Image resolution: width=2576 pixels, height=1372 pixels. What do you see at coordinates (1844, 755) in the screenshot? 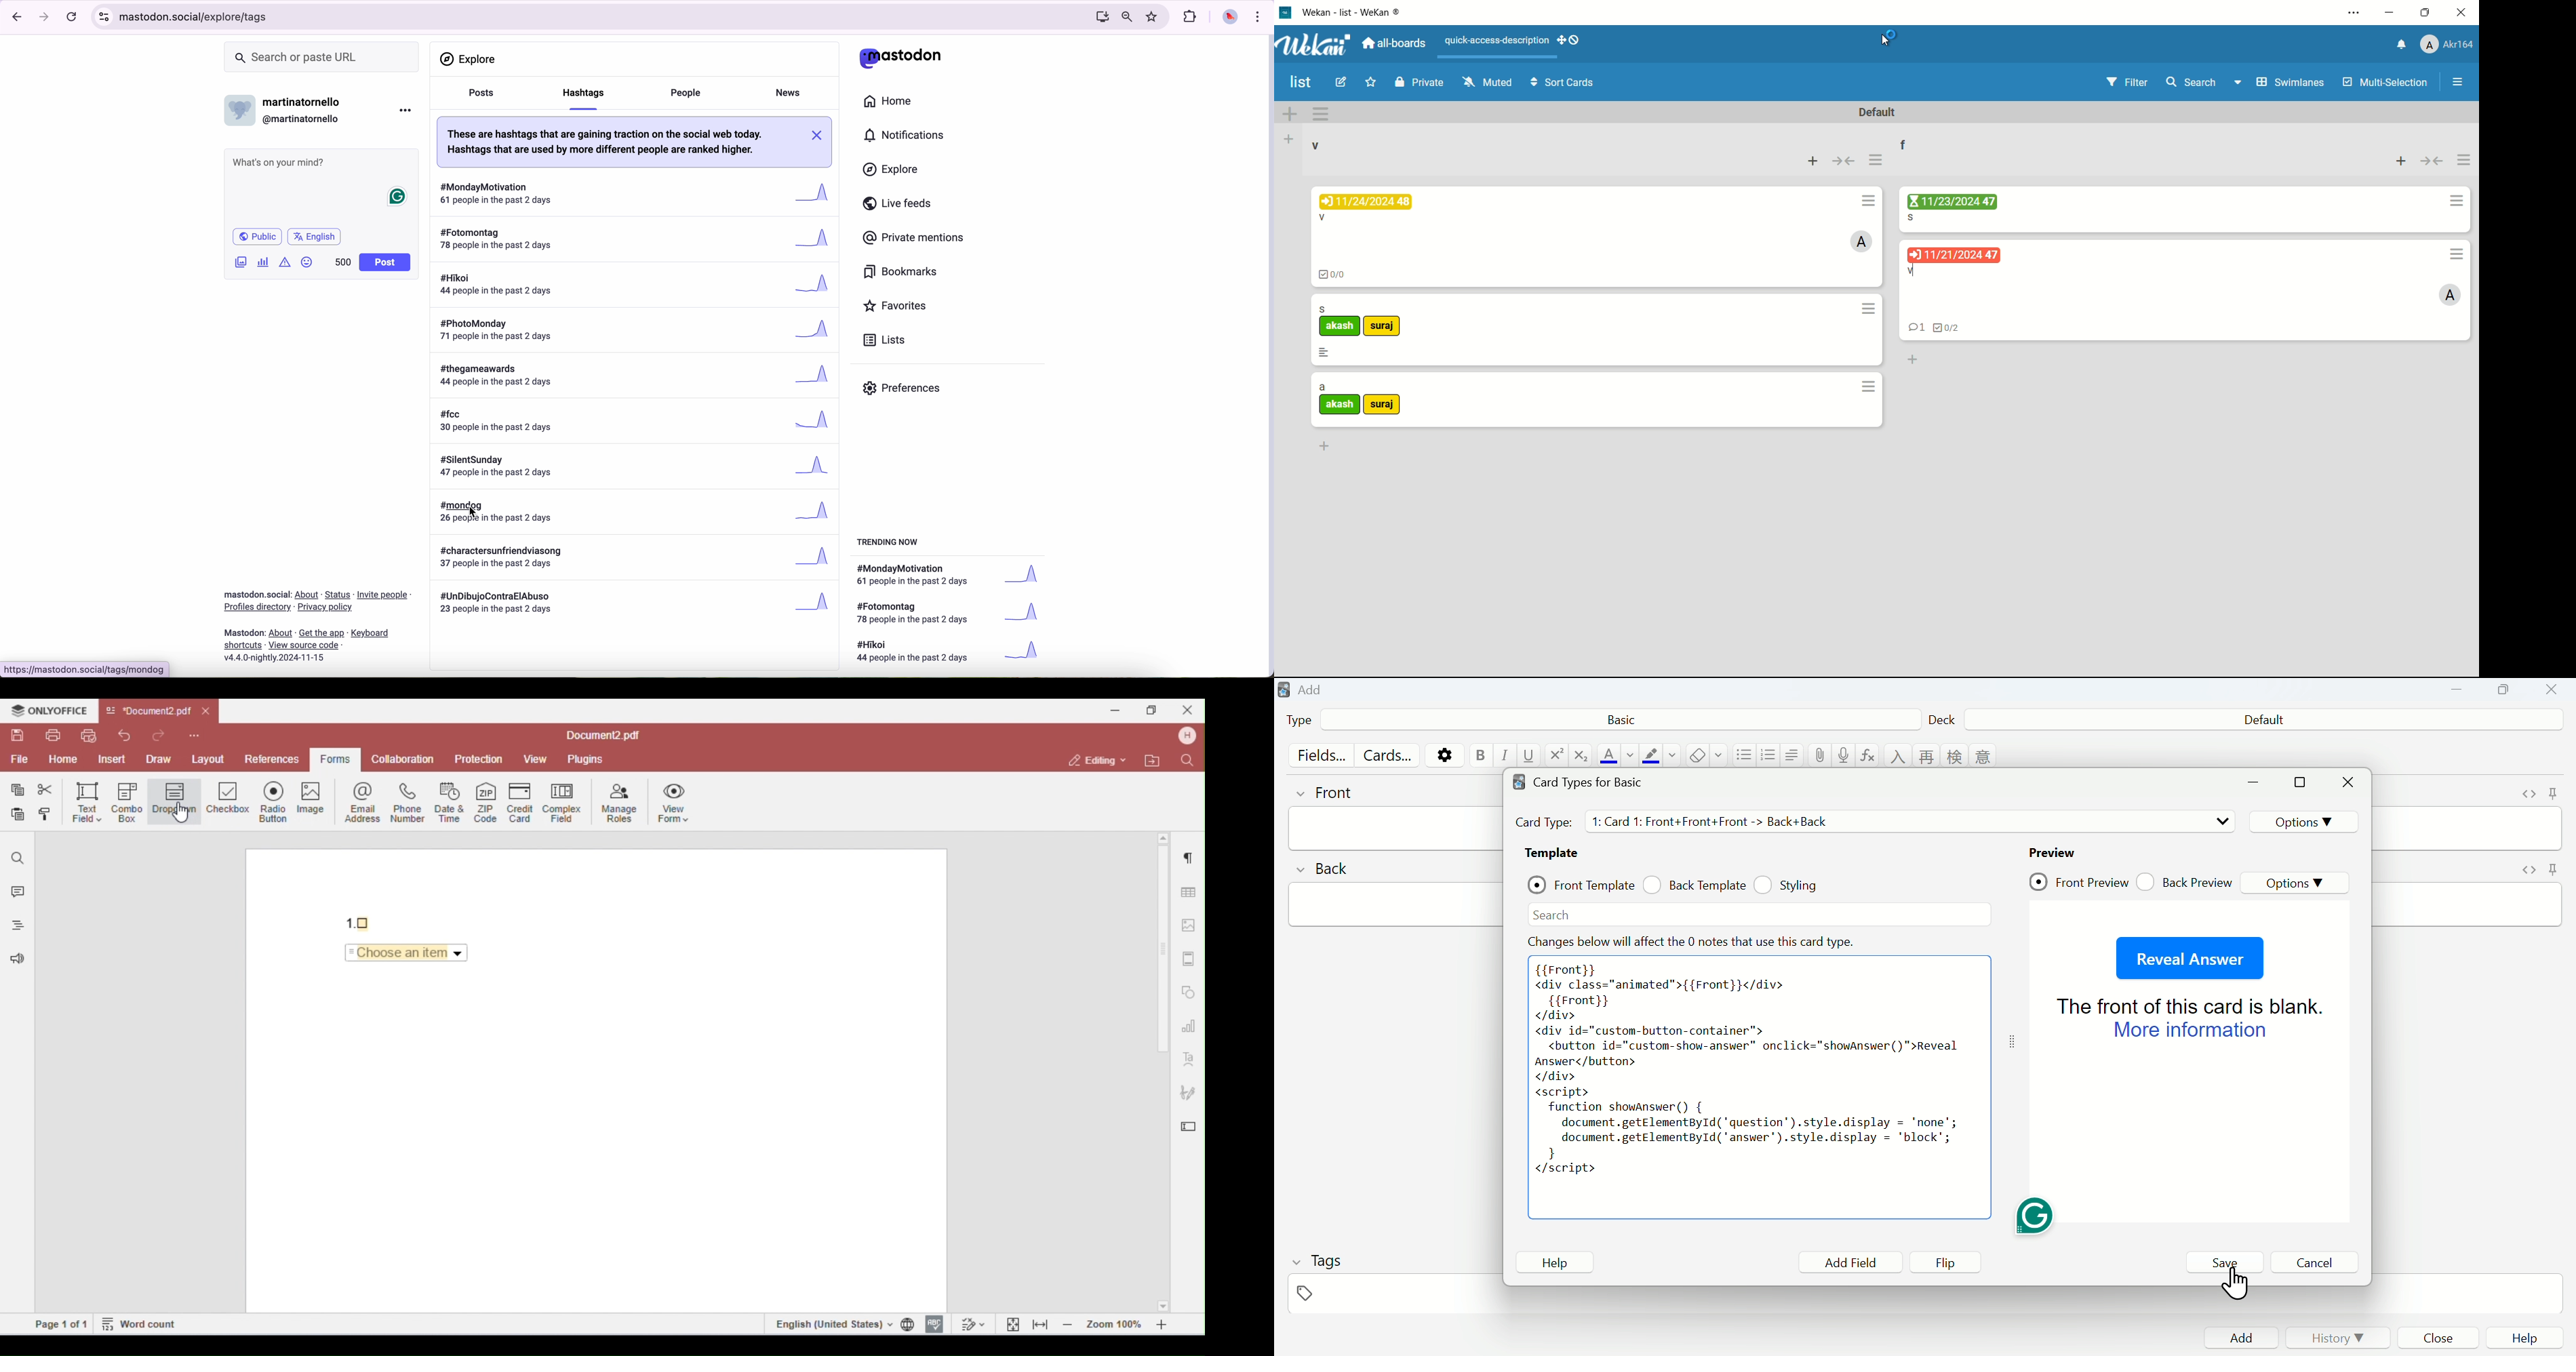
I see `record audio` at bounding box center [1844, 755].